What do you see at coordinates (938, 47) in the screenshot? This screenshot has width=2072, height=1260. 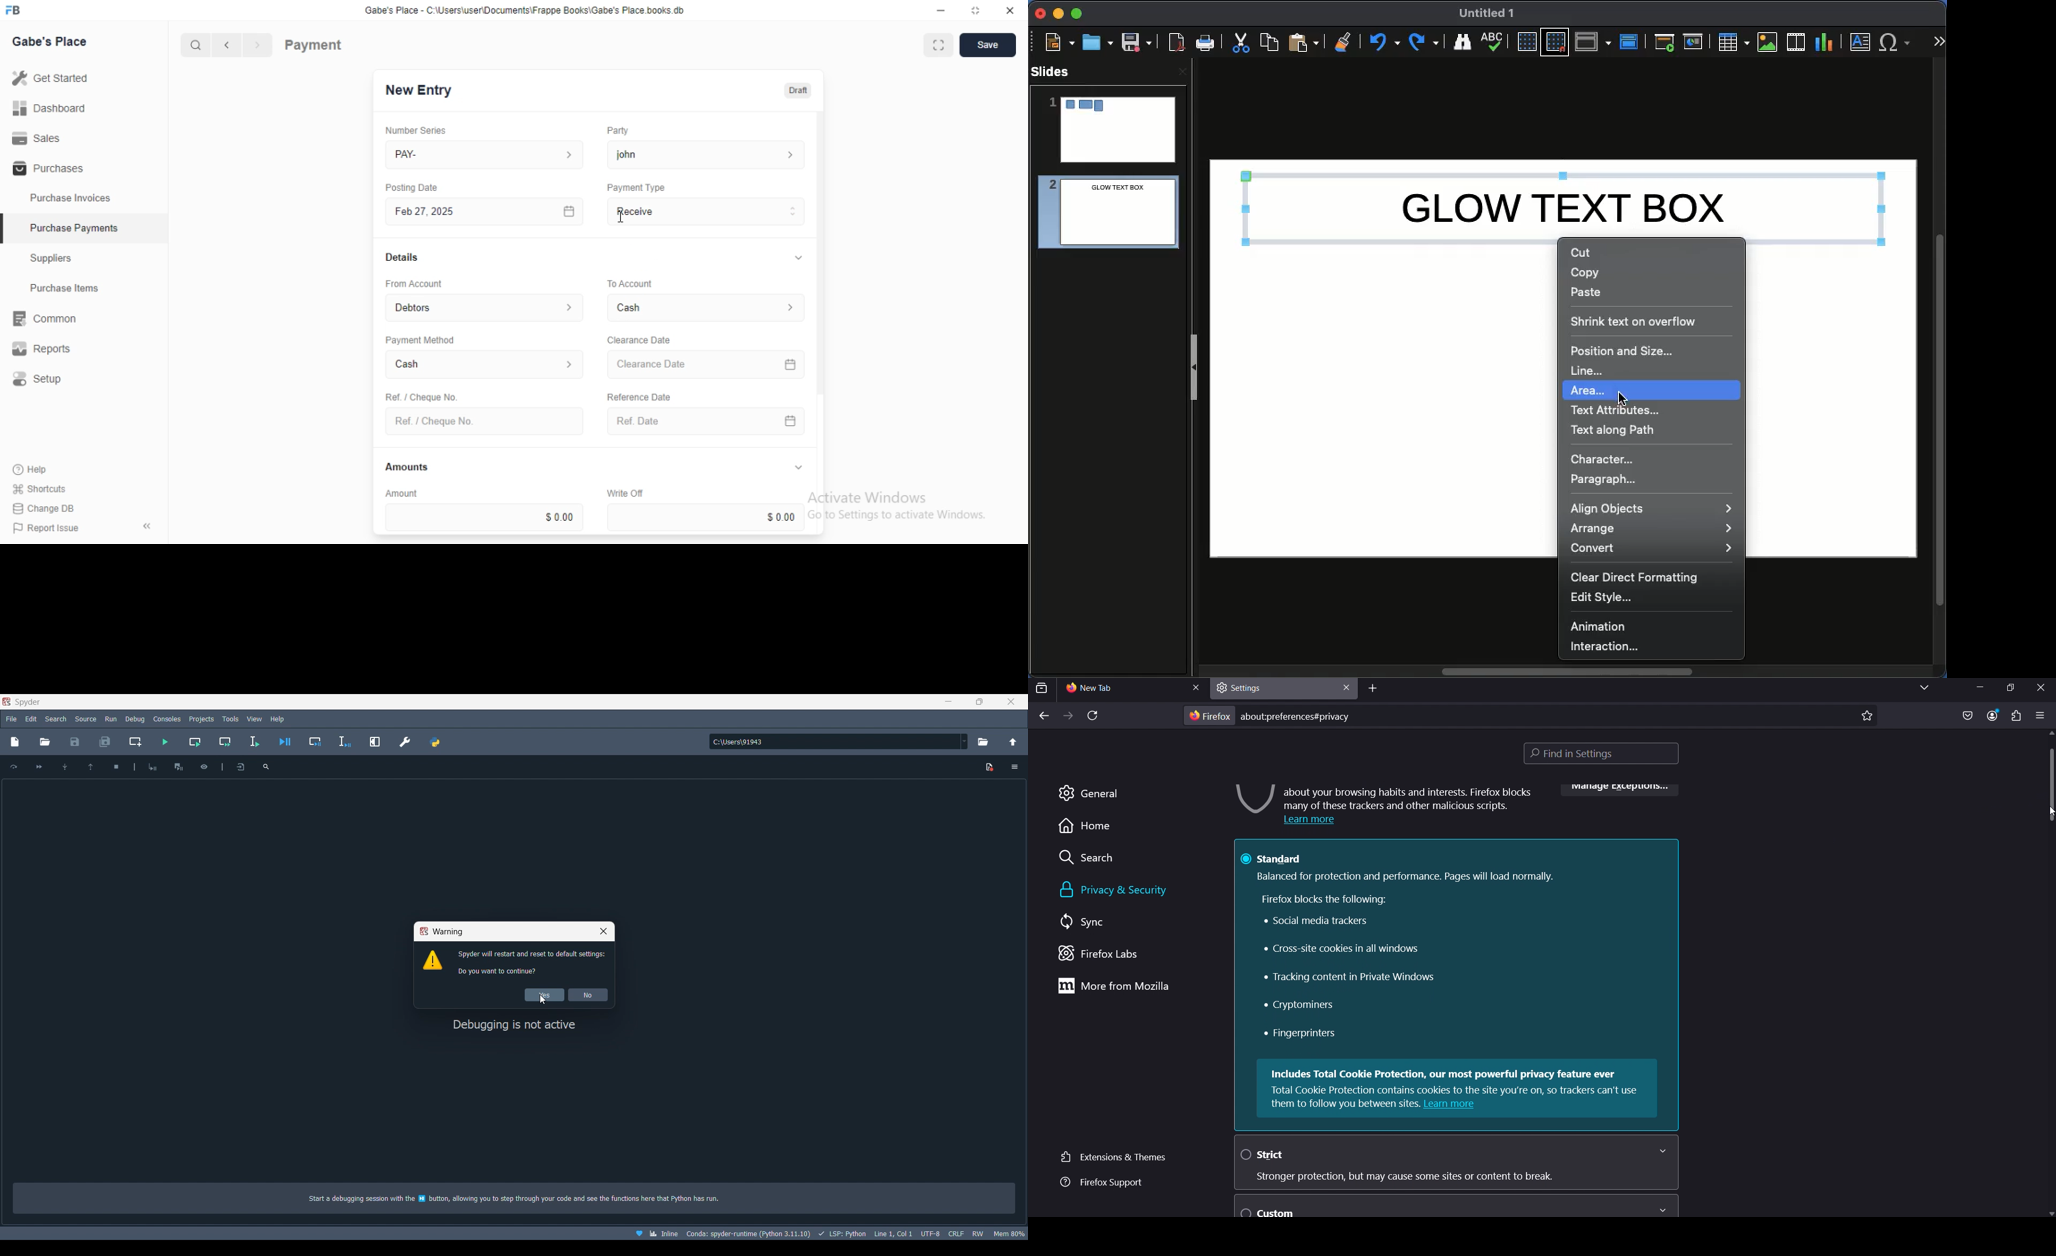 I see `fit to window` at bounding box center [938, 47].